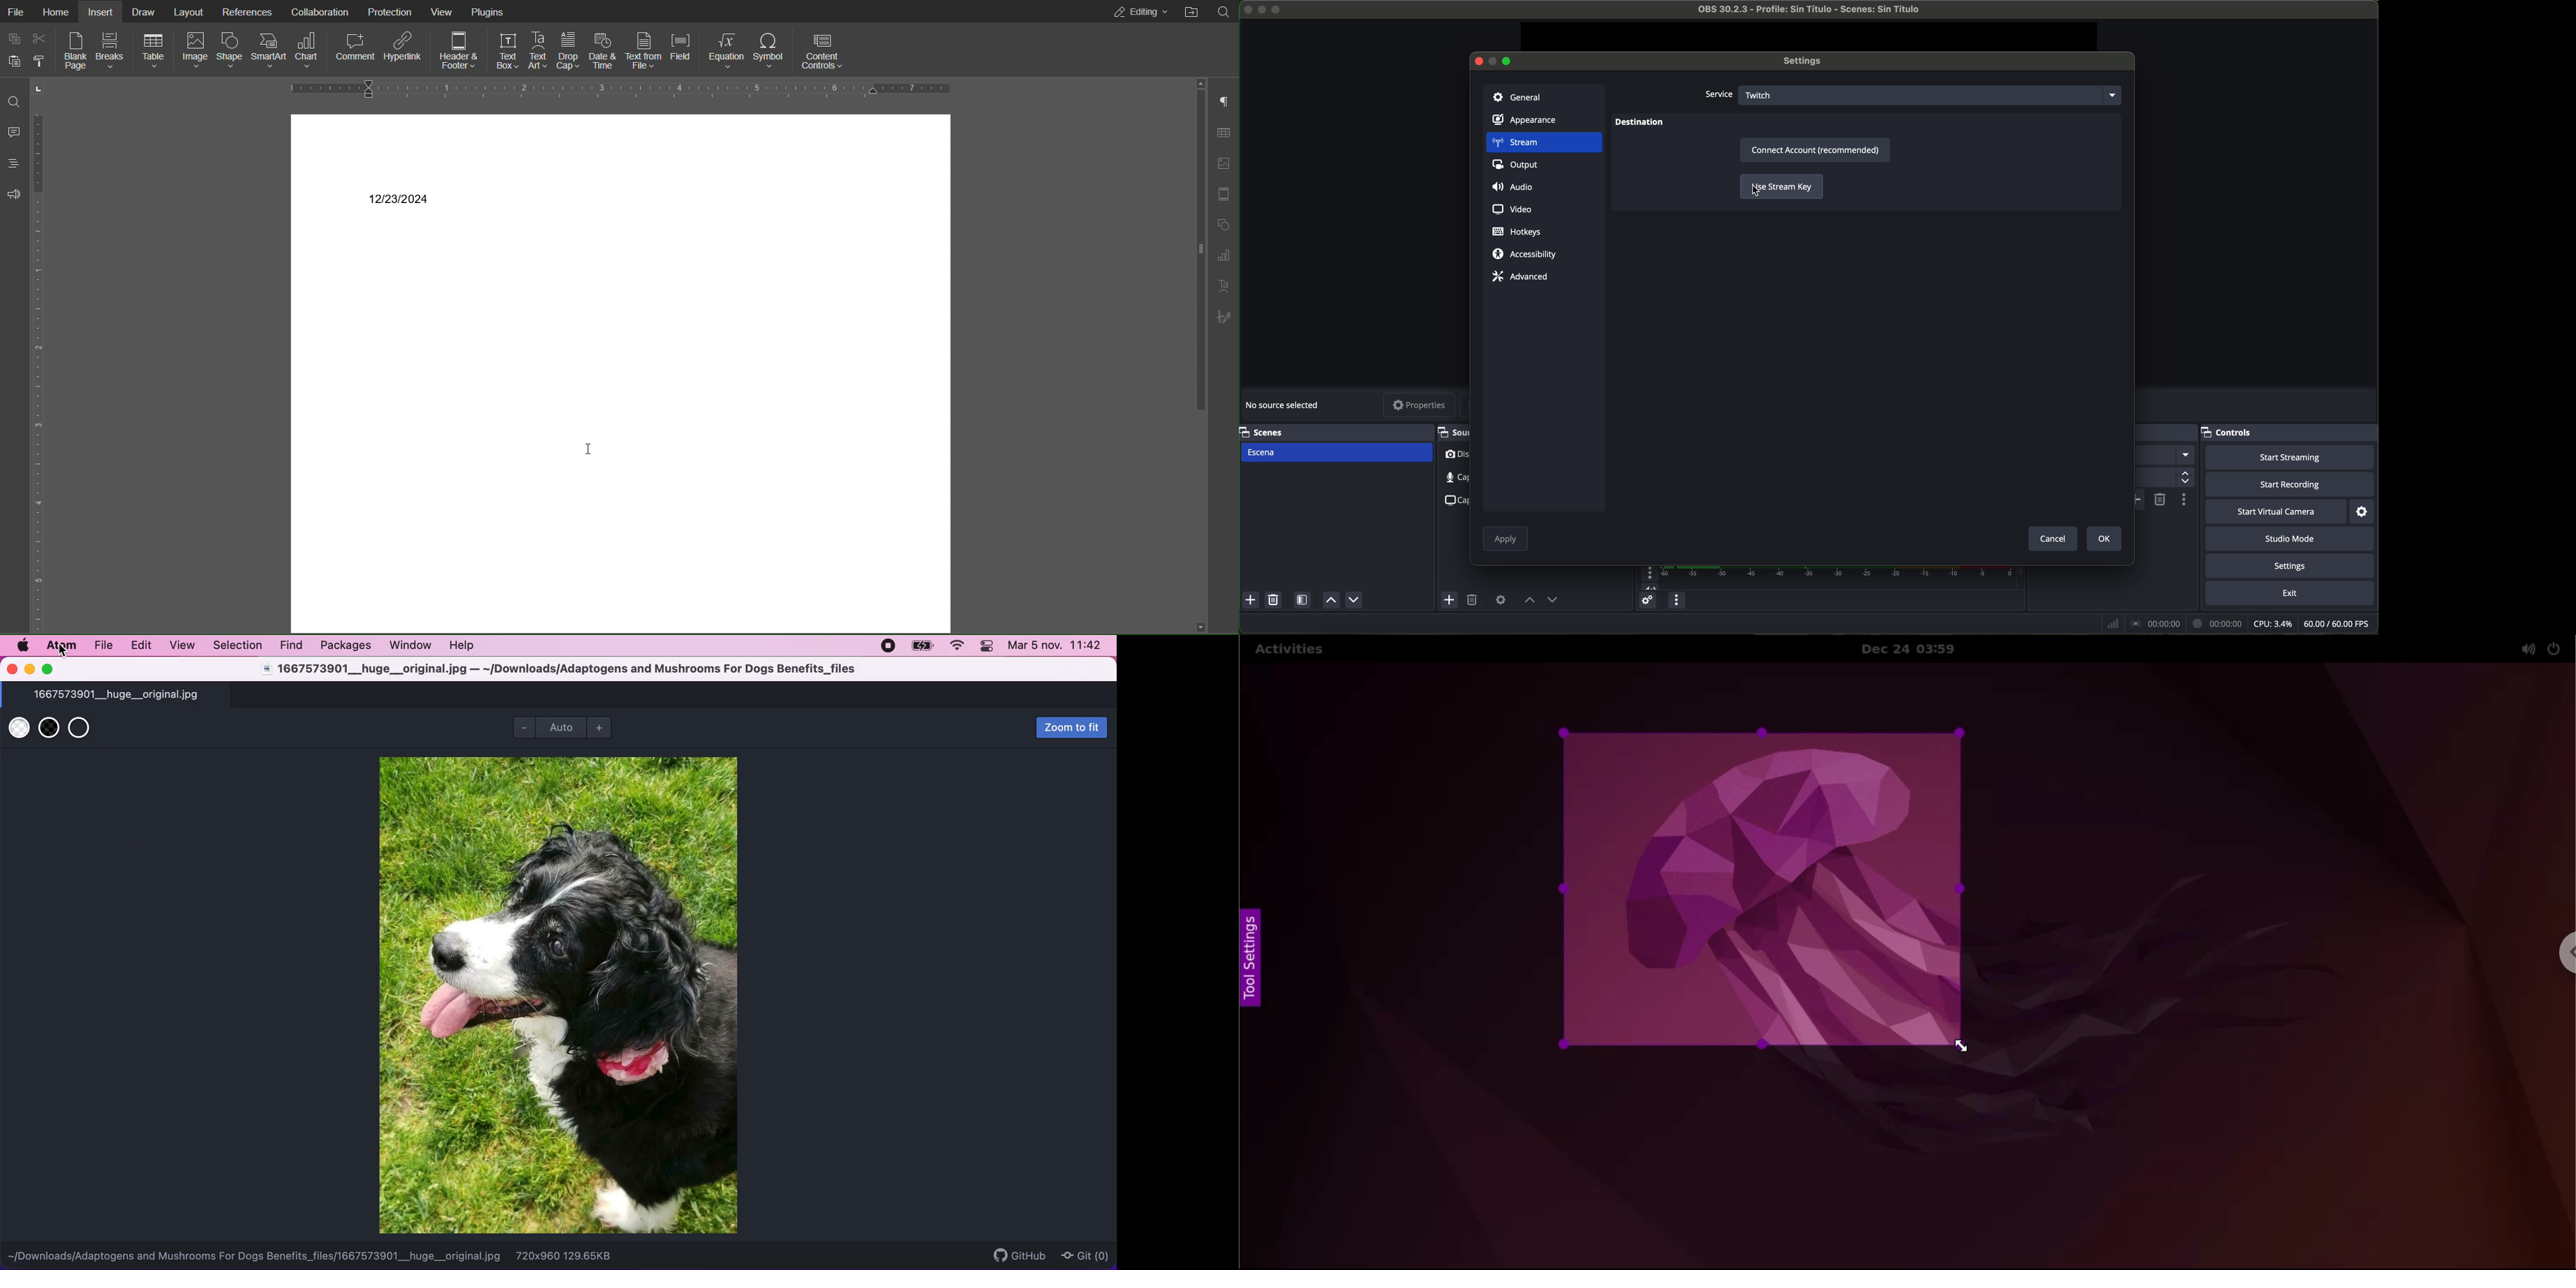 This screenshot has height=1288, width=2576. I want to click on properties, so click(1420, 406).